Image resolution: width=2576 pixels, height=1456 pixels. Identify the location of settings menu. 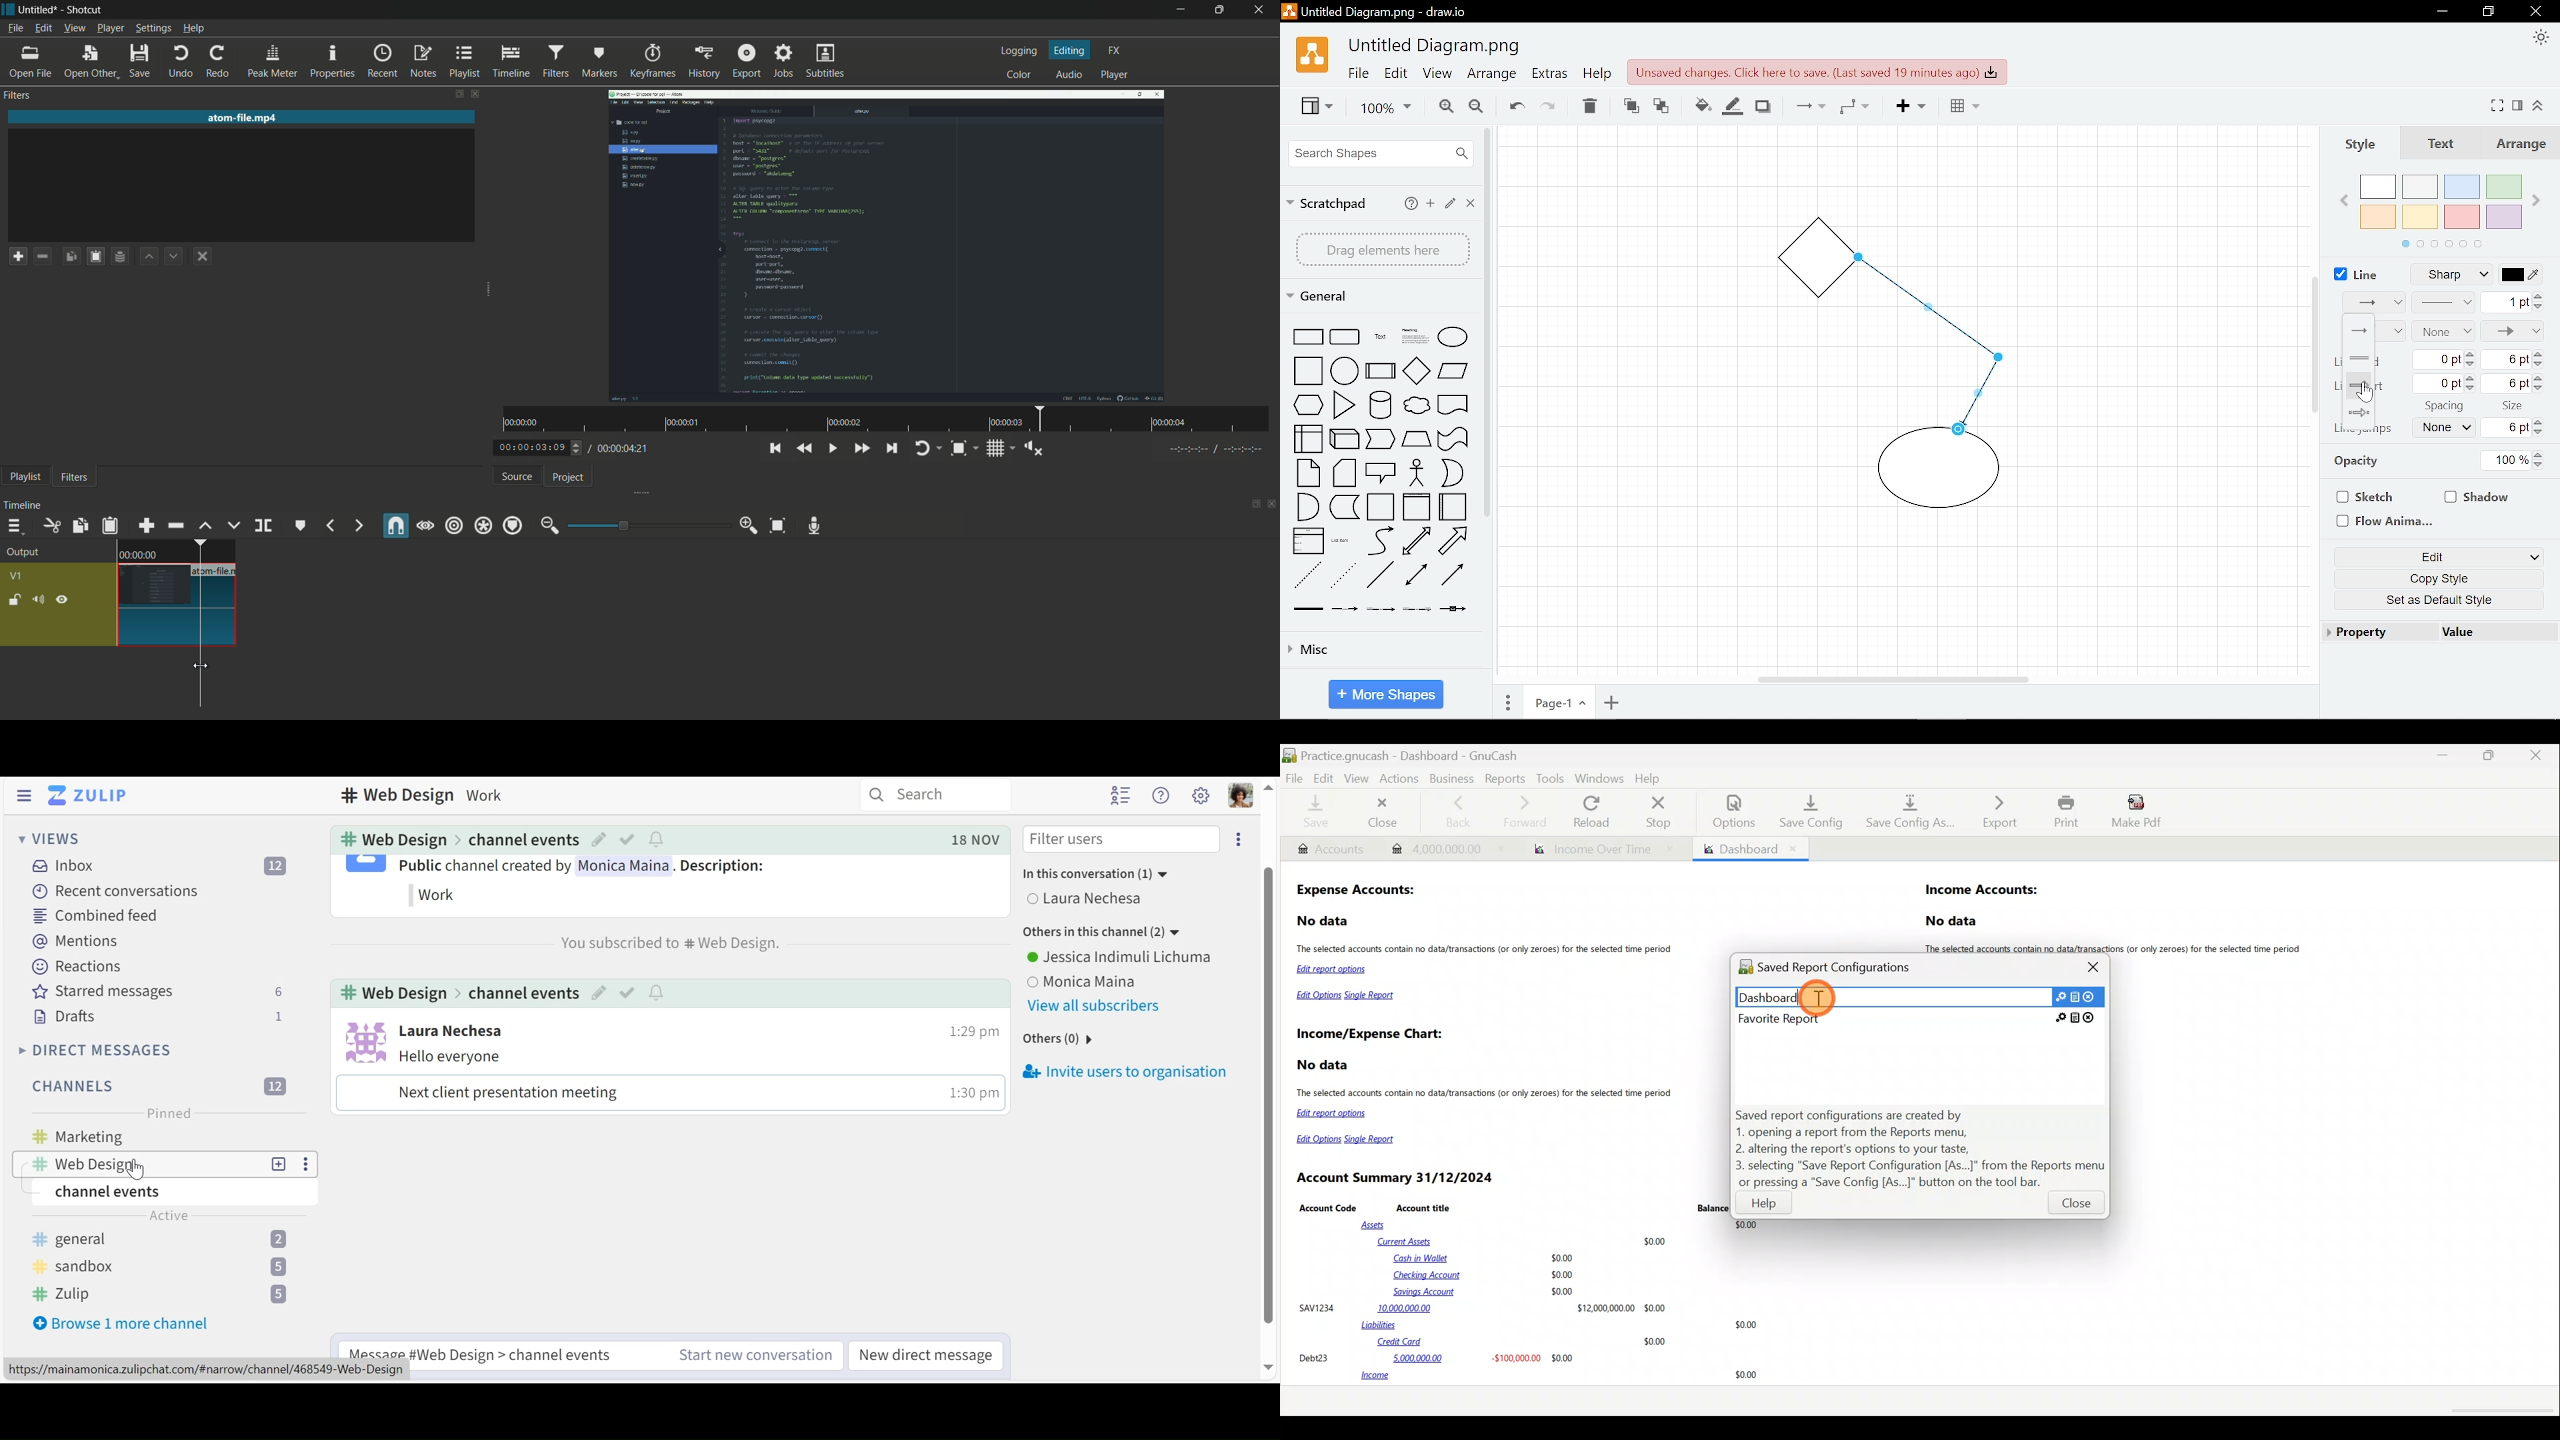
(154, 29).